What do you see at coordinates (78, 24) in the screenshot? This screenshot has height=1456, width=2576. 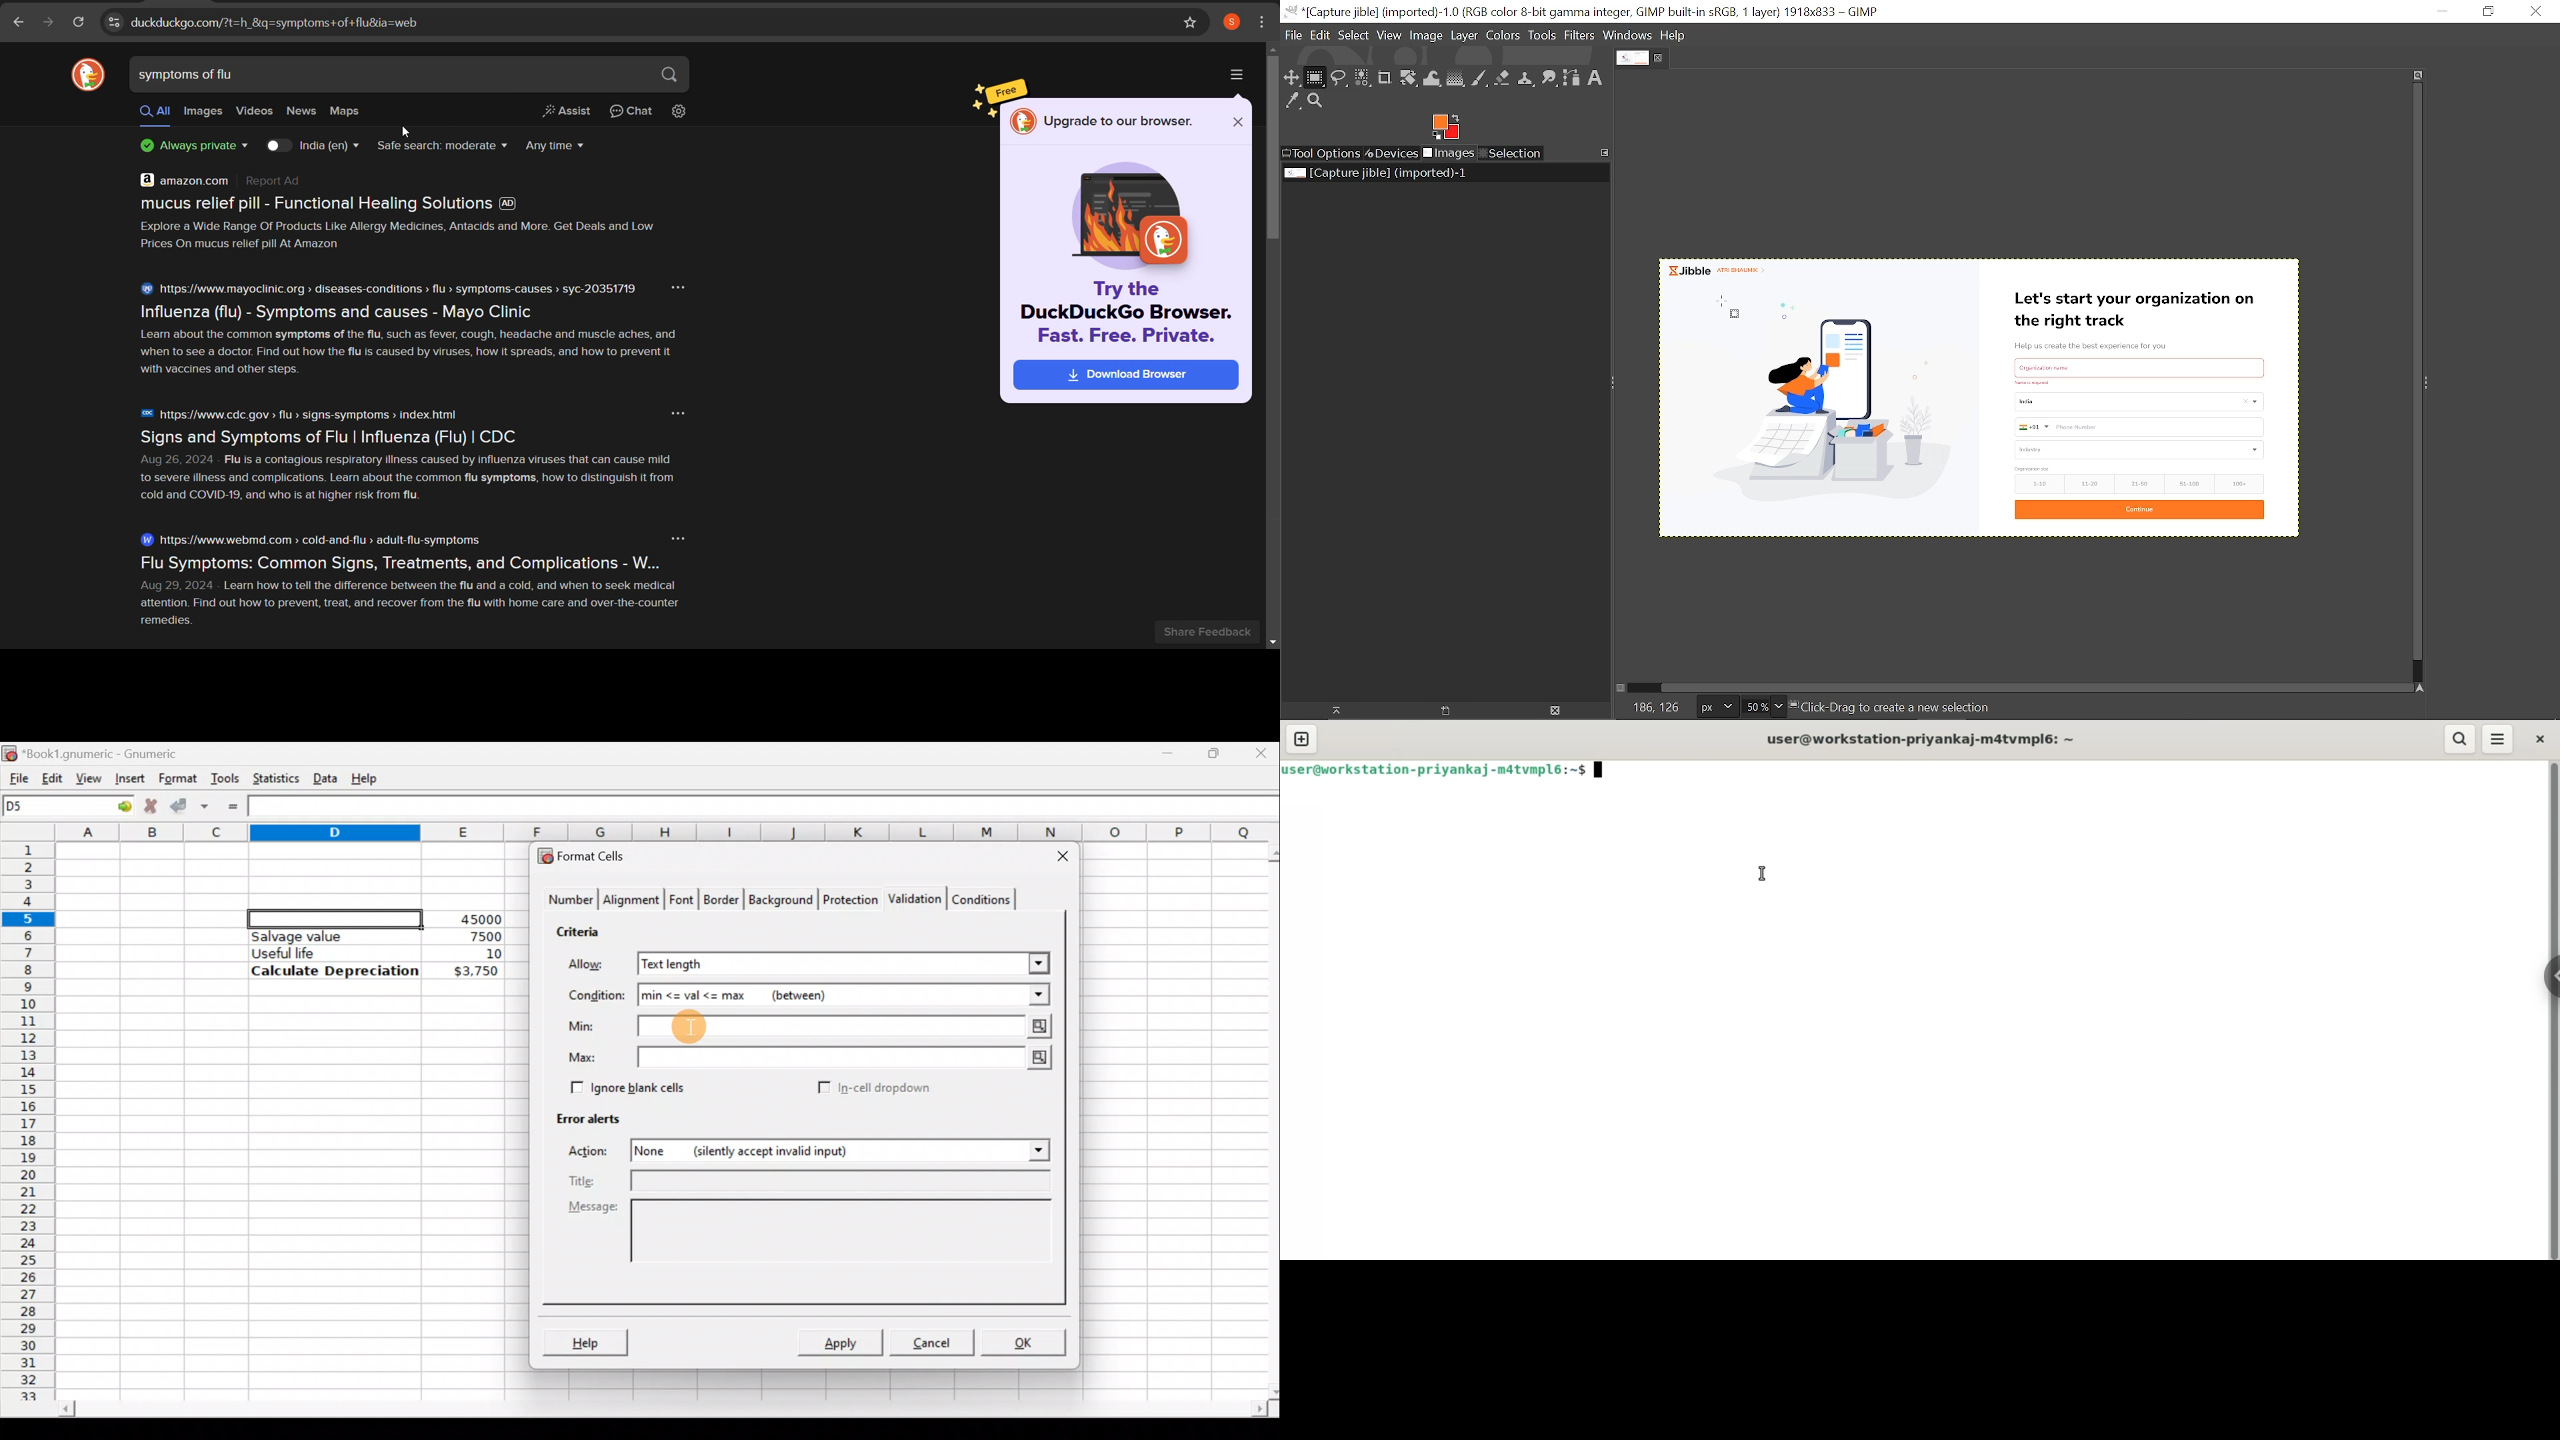 I see `reload` at bounding box center [78, 24].